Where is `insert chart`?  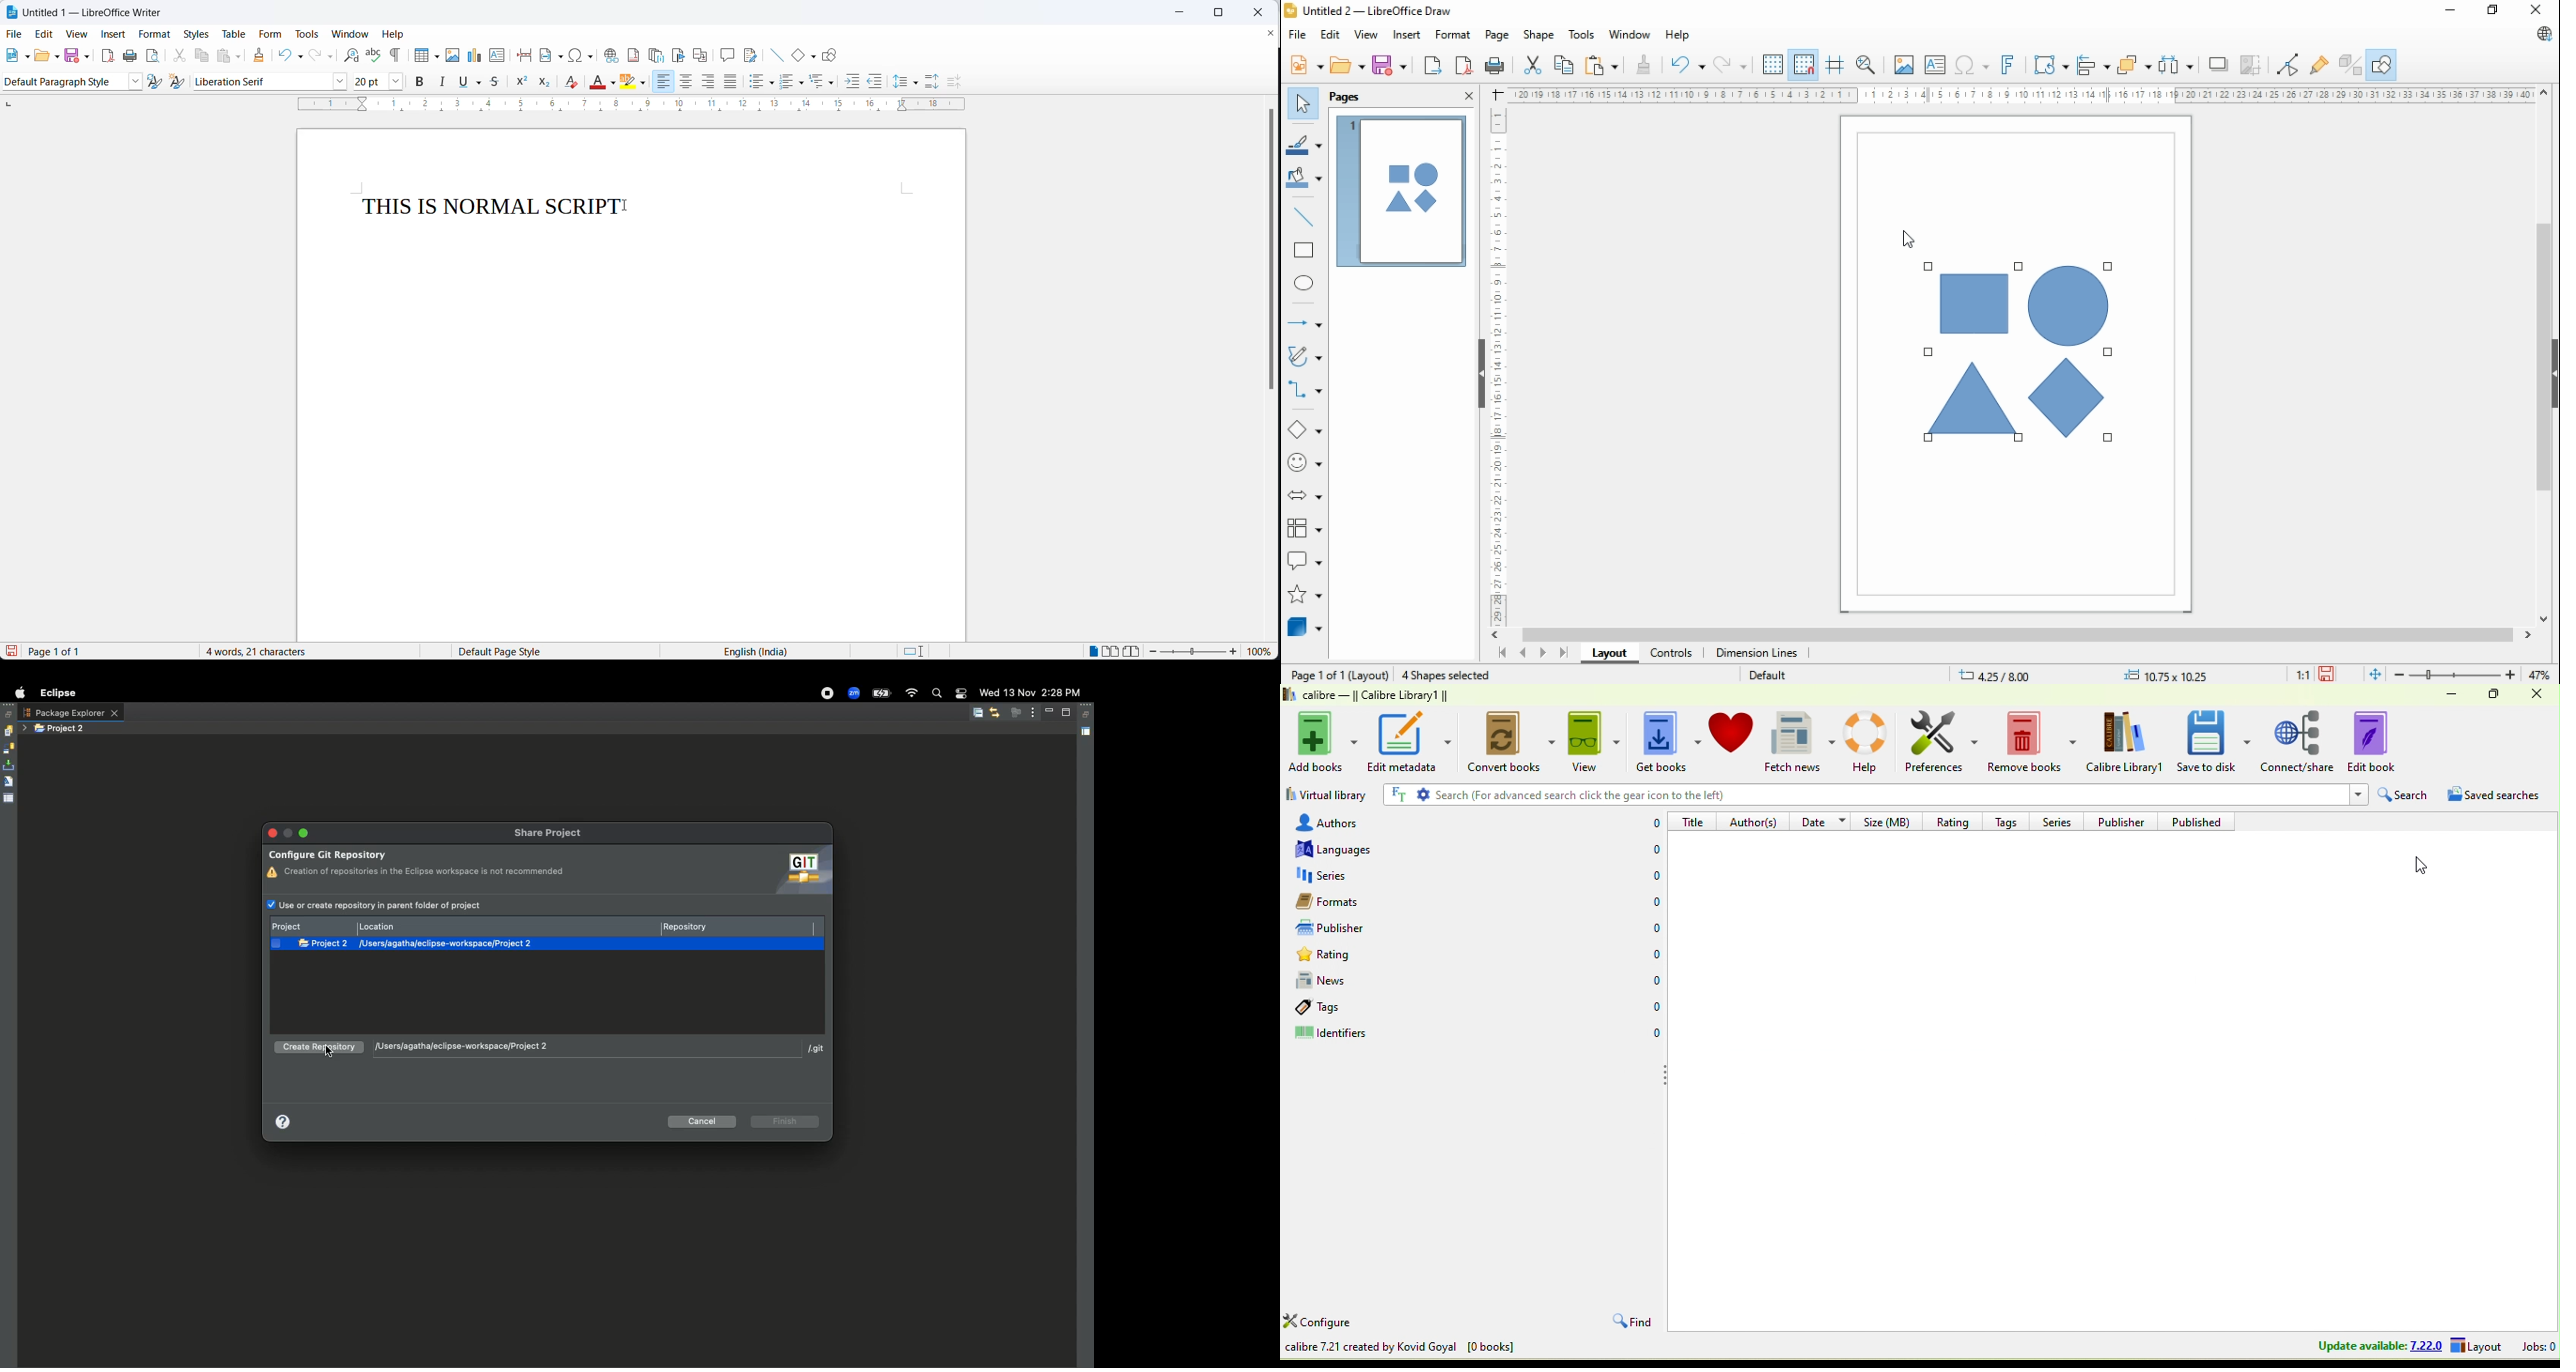
insert chart is located at coordinates (474, 54).